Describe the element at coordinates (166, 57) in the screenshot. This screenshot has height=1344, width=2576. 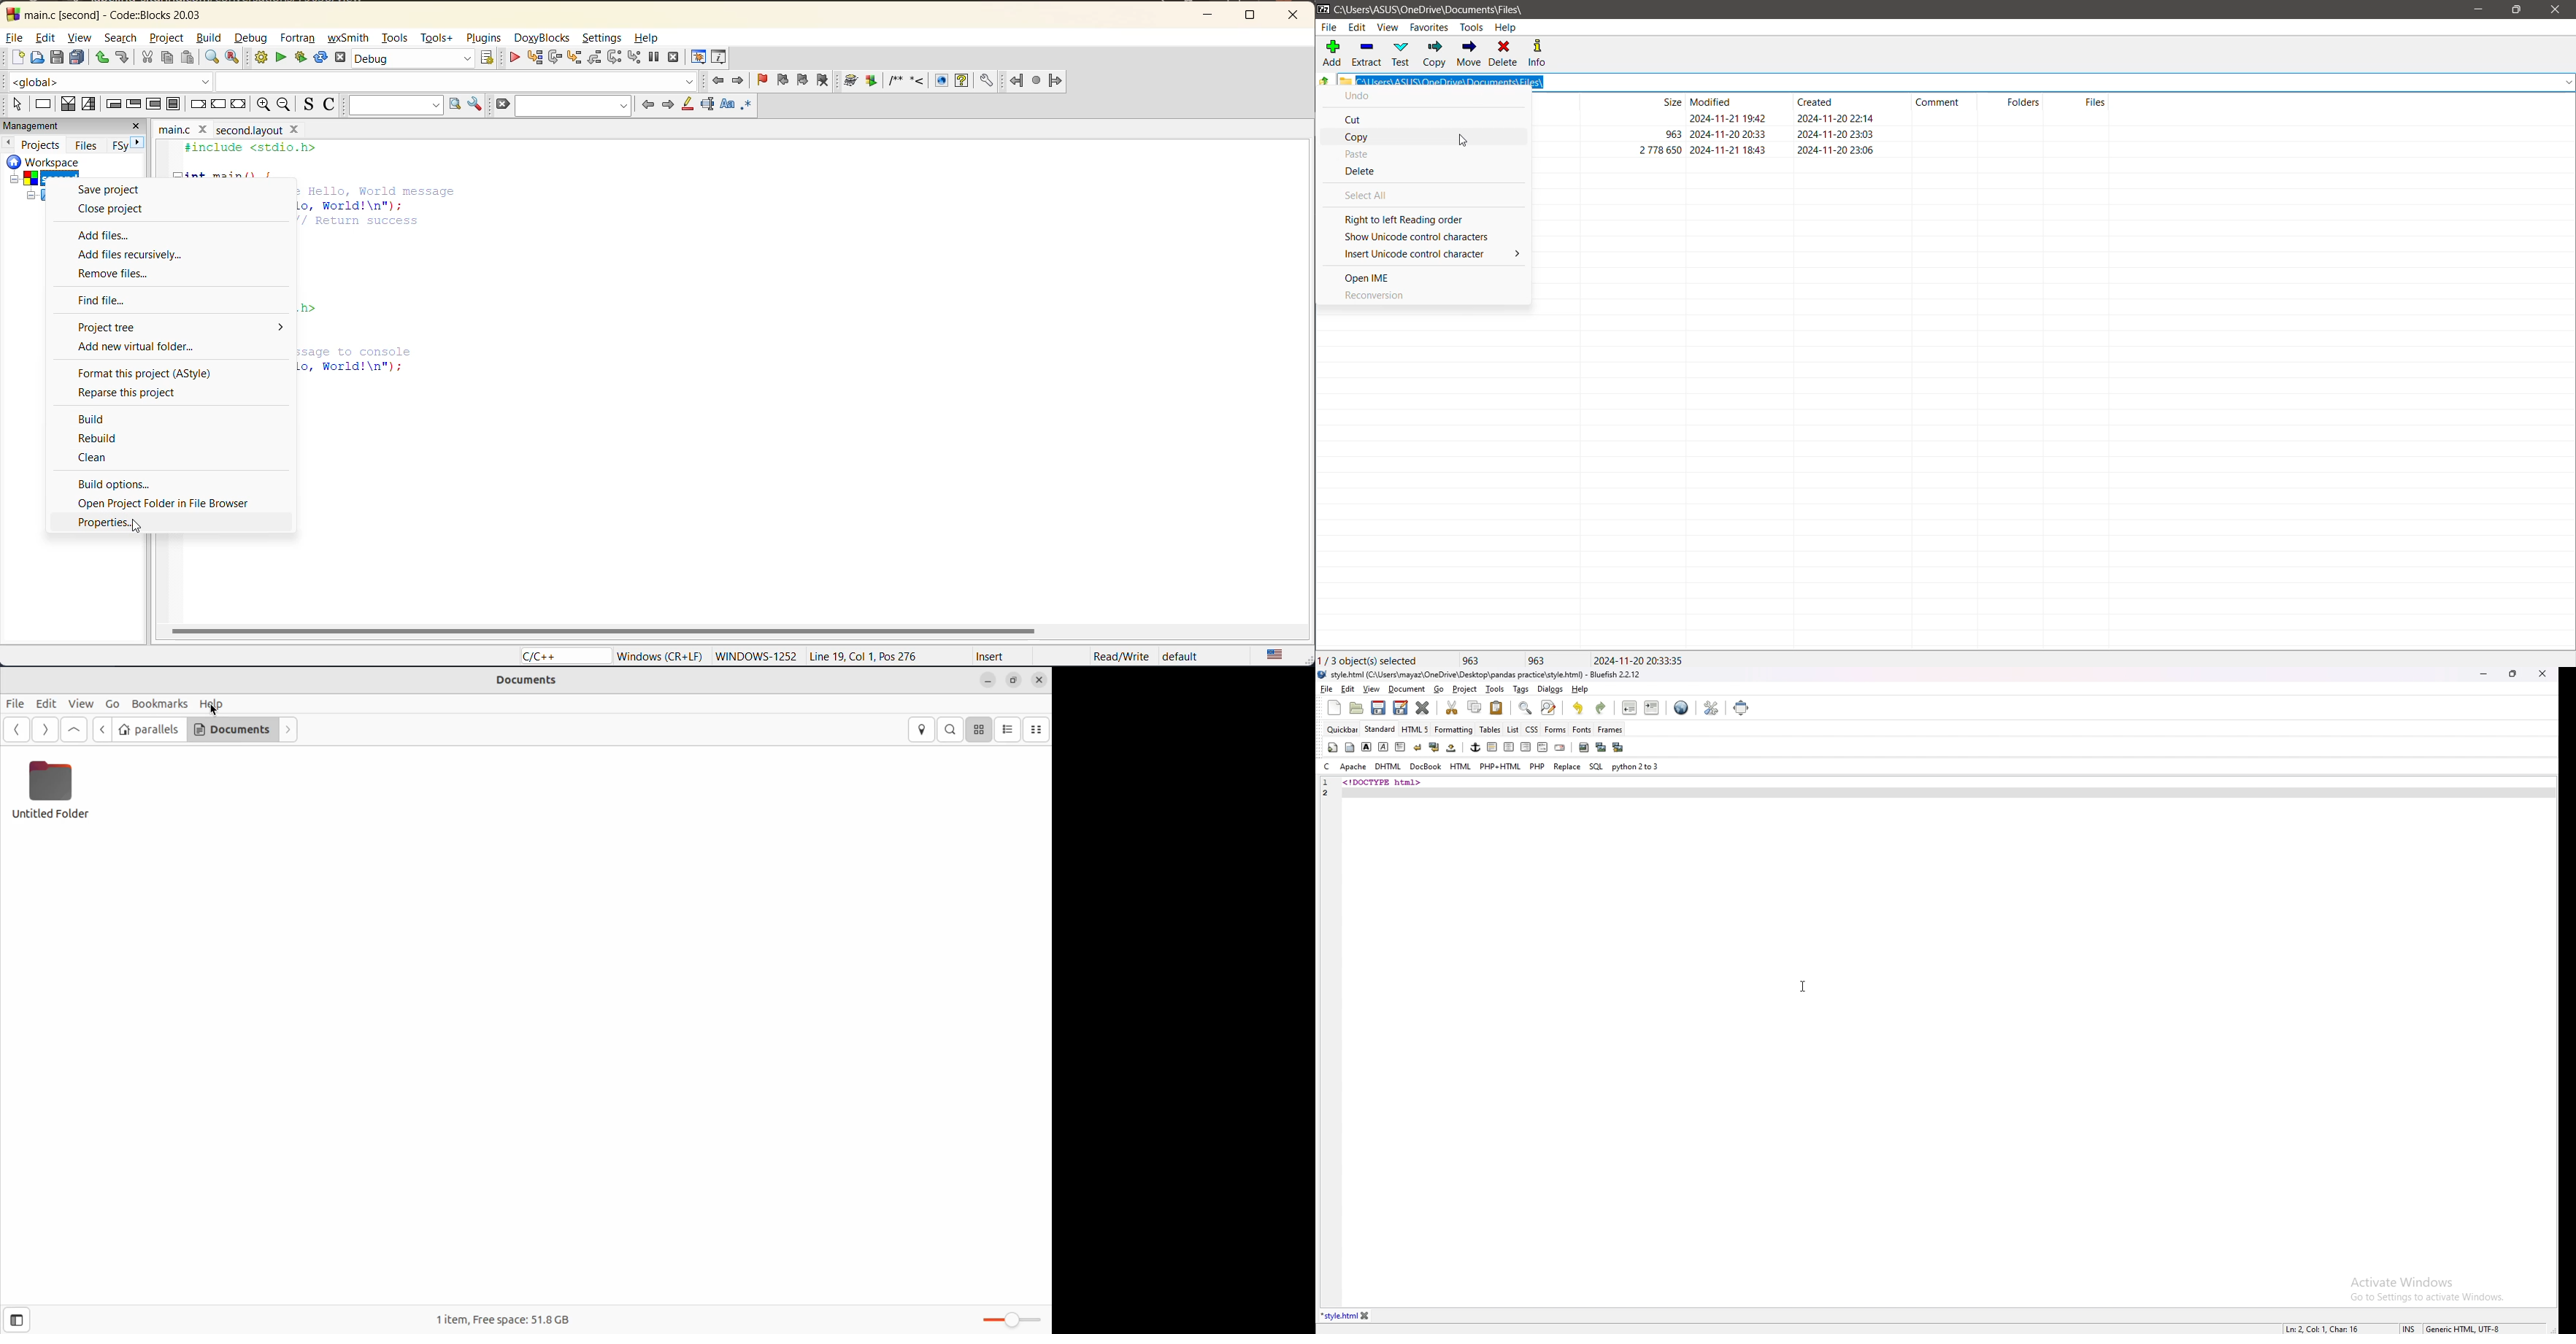
I see `copy` at that location.